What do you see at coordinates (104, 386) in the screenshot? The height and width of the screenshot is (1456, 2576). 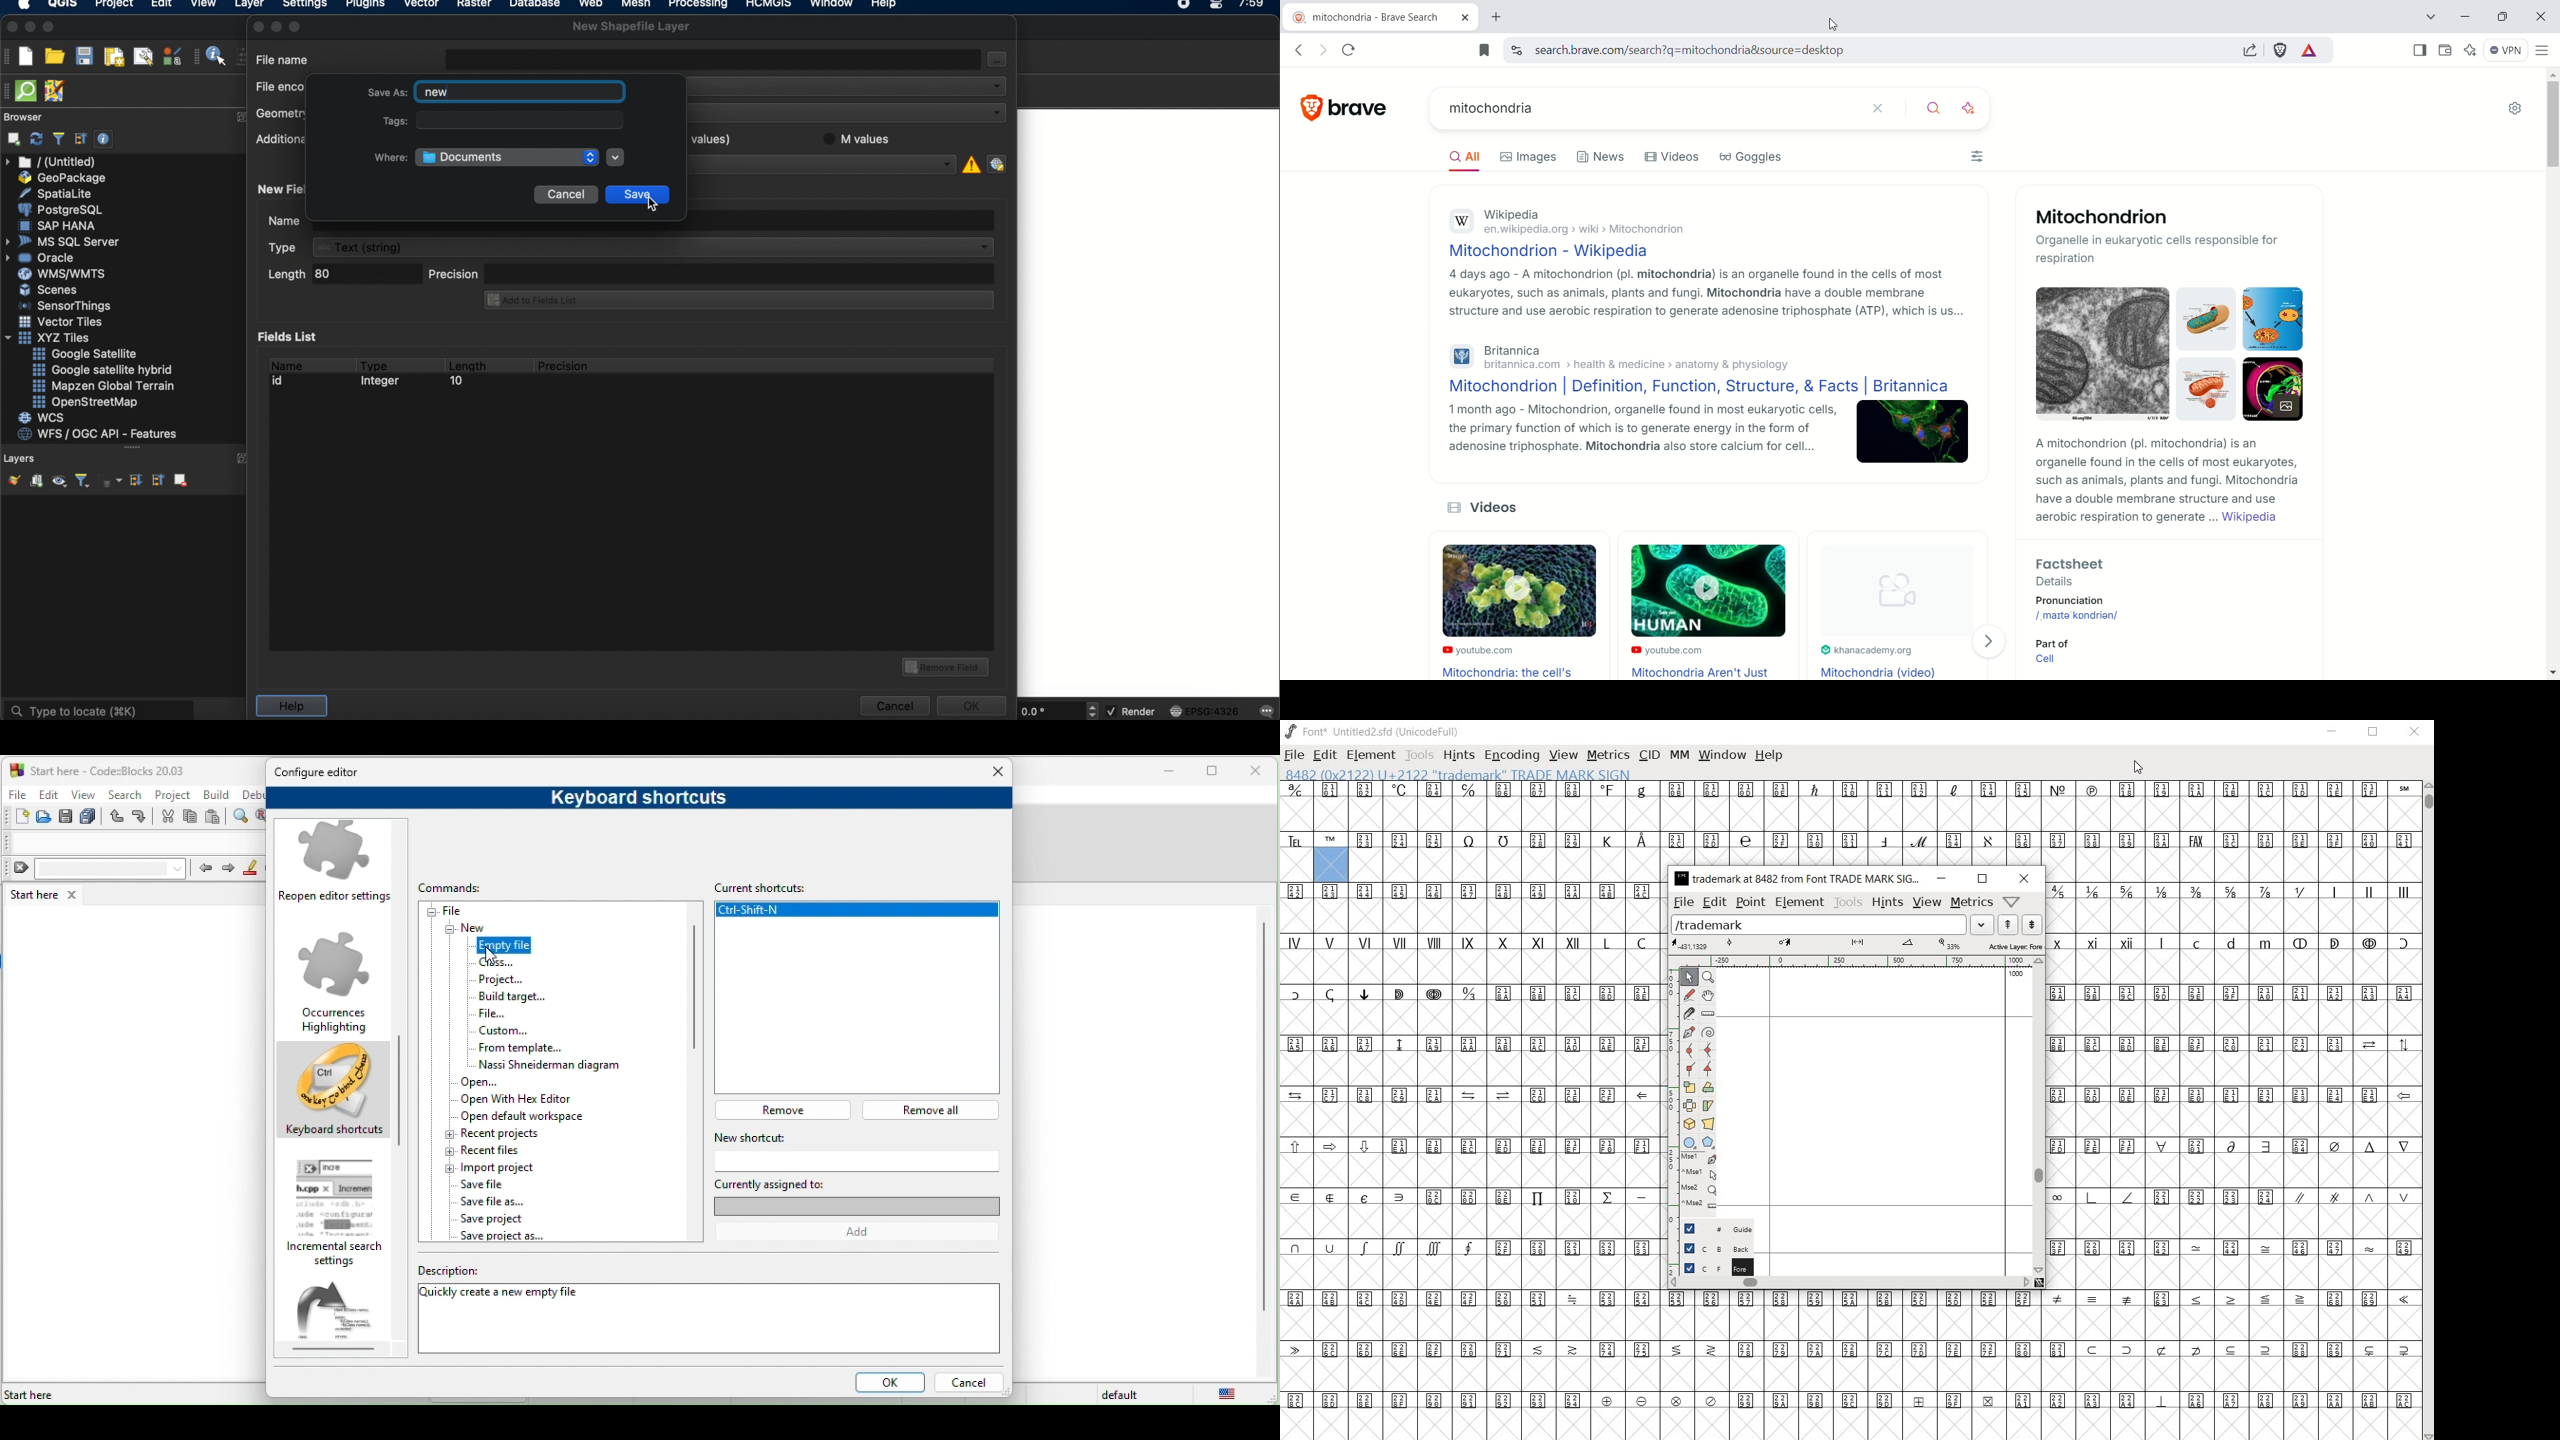 I see `mapzen global terrain` at bounding box center [104, 386].